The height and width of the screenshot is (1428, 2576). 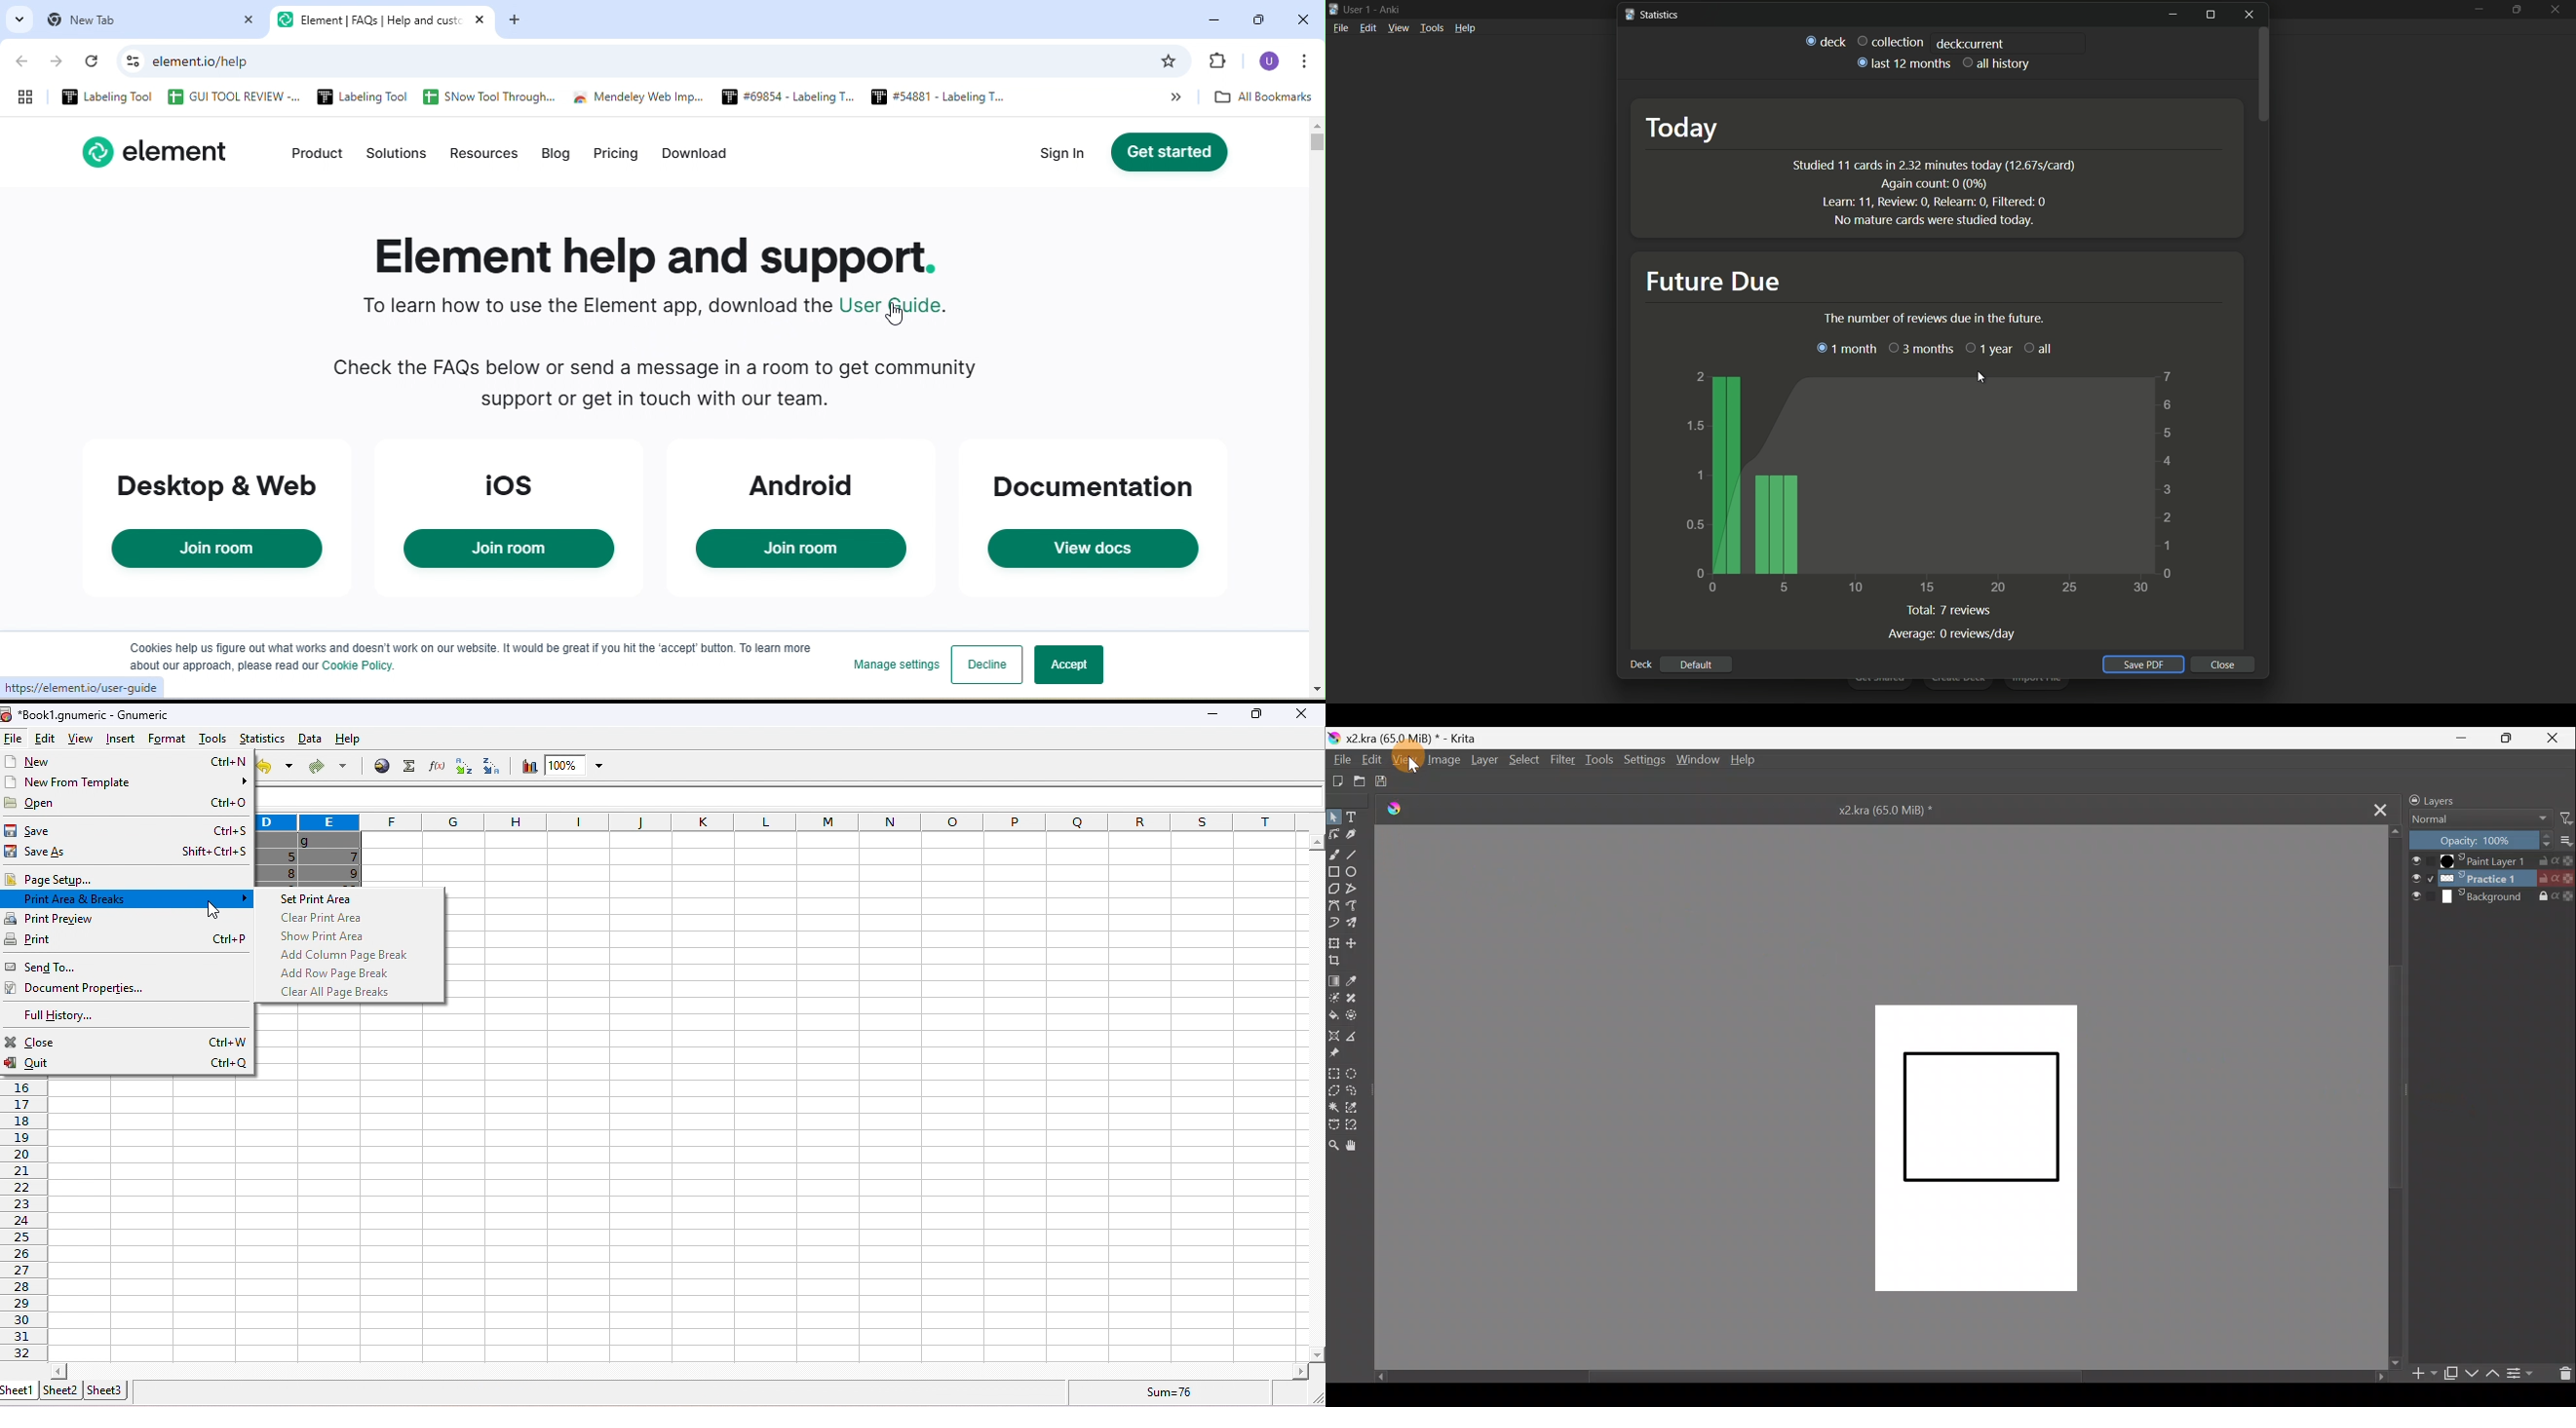 I want to click on sheet3, so click(x=104, y=1389).